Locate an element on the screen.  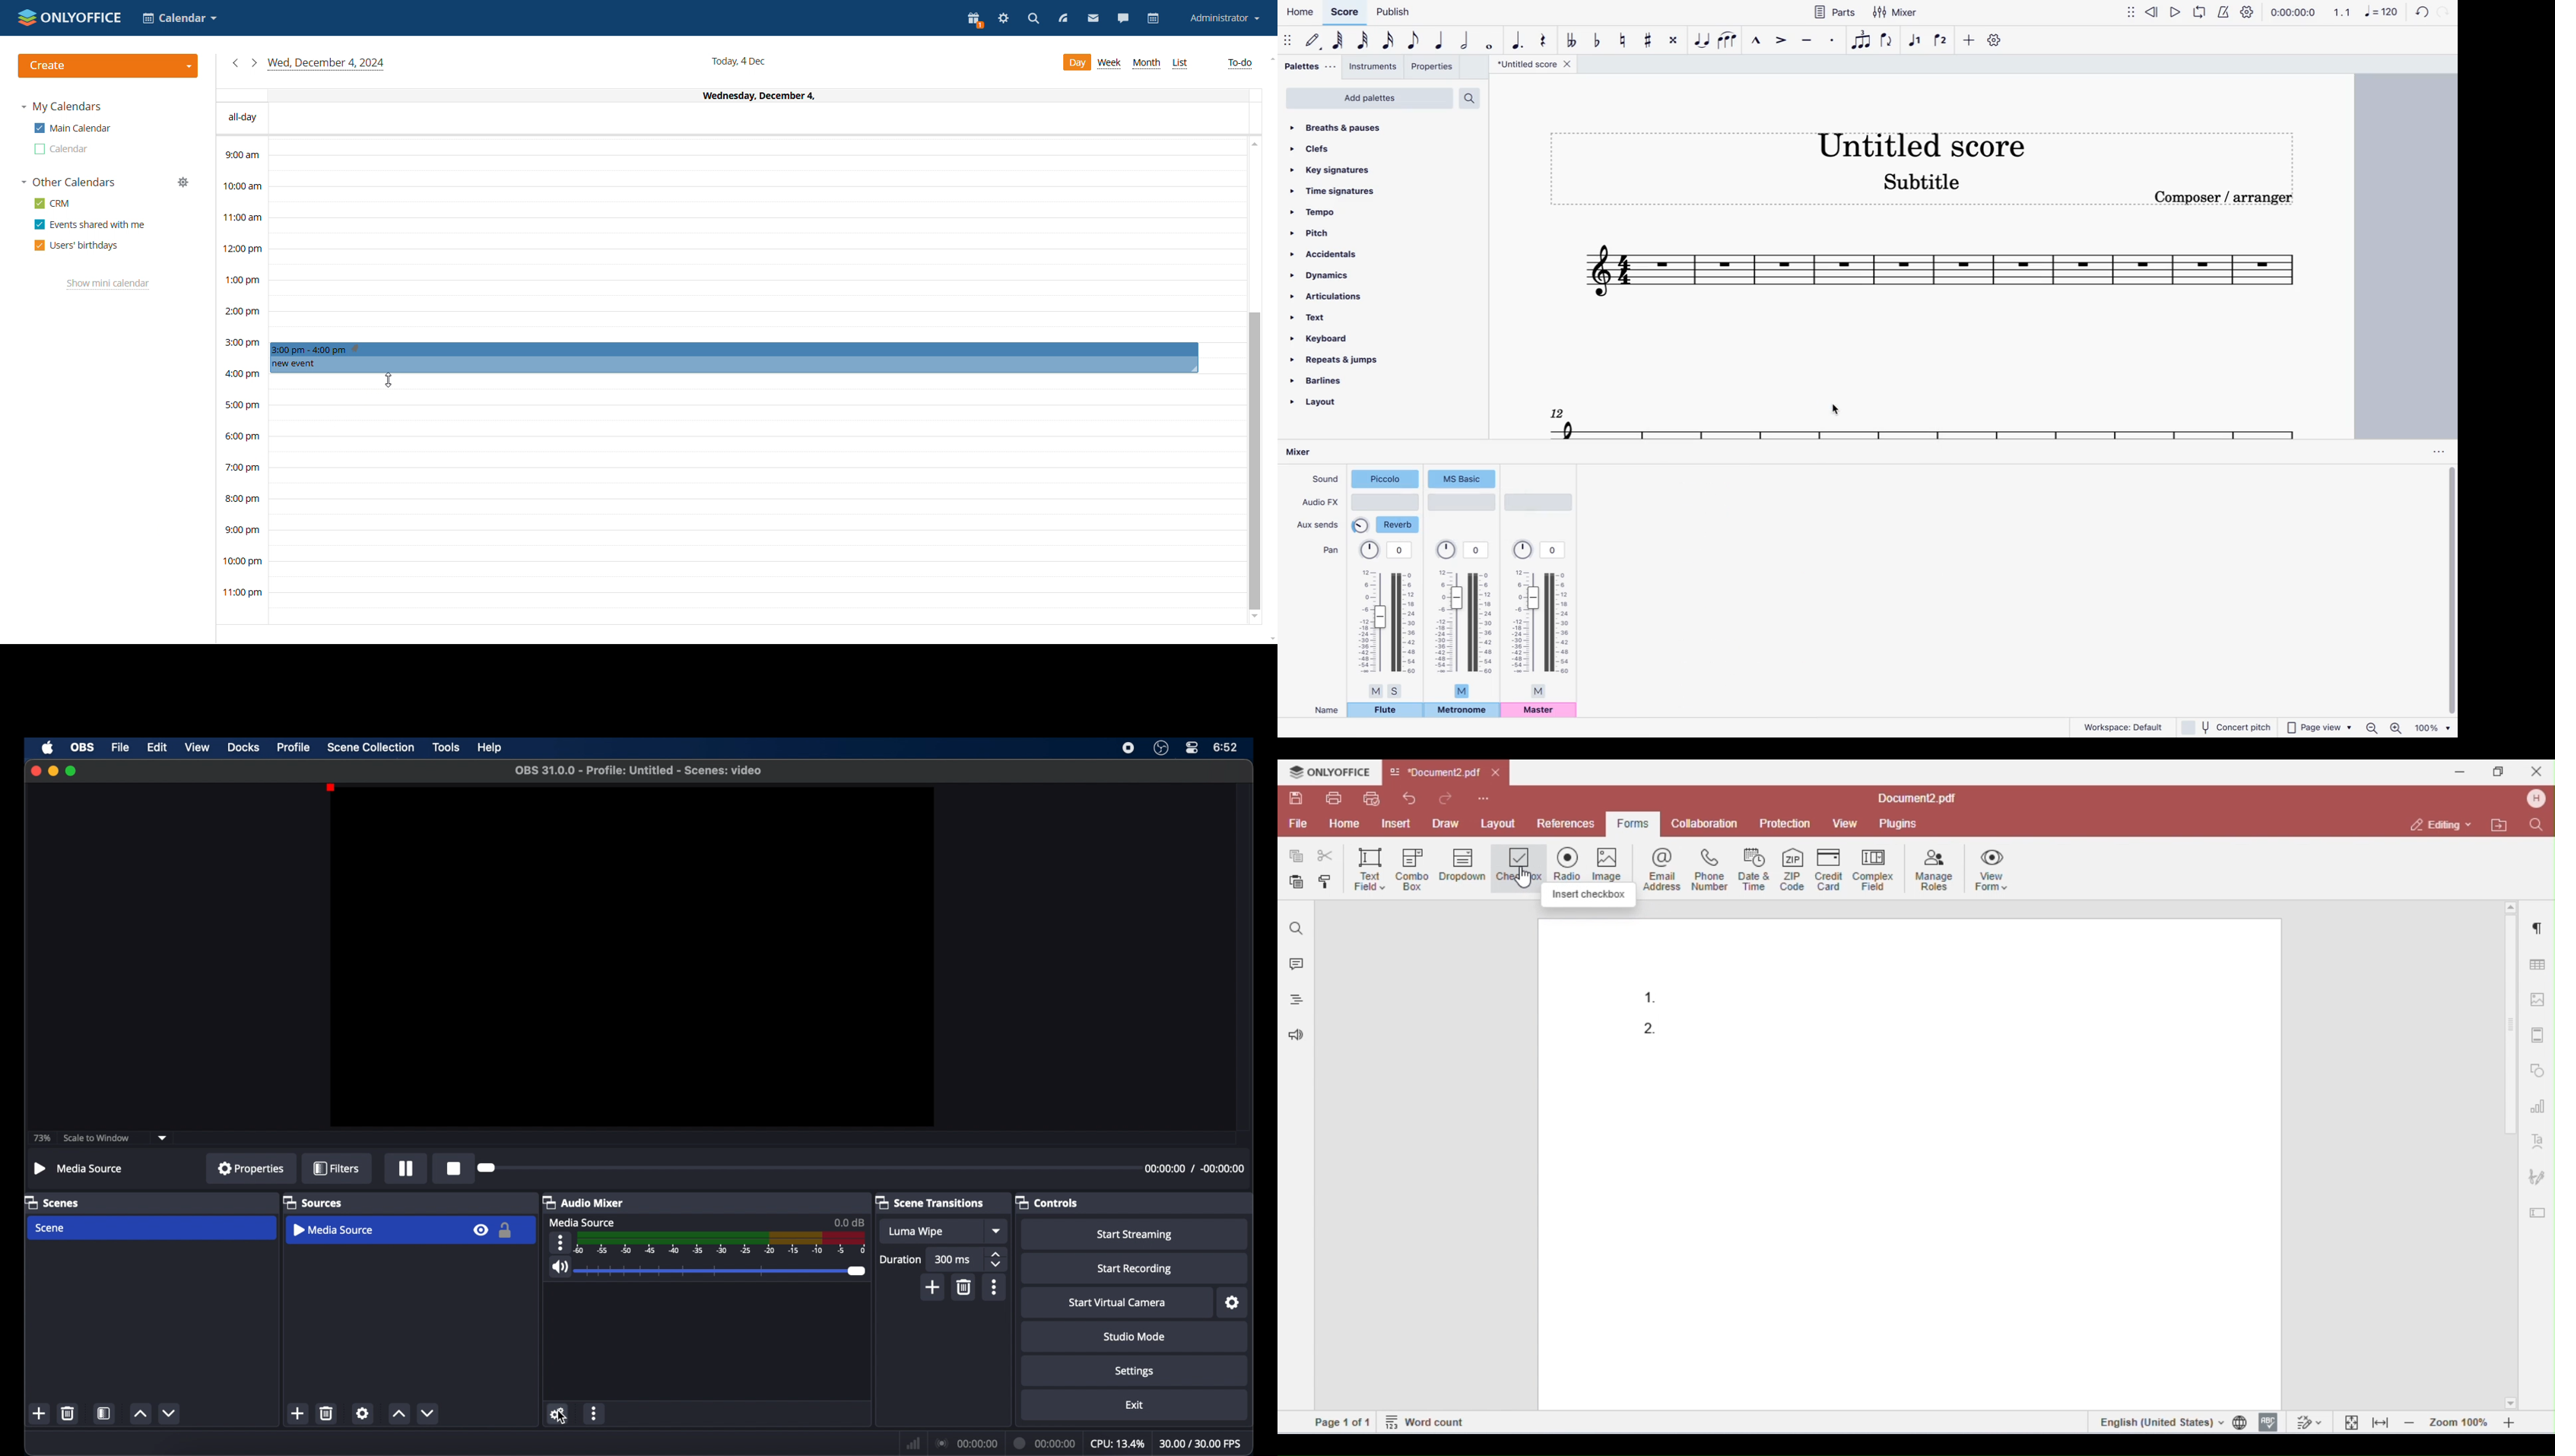
increment is located at coordinates (399, 1413).